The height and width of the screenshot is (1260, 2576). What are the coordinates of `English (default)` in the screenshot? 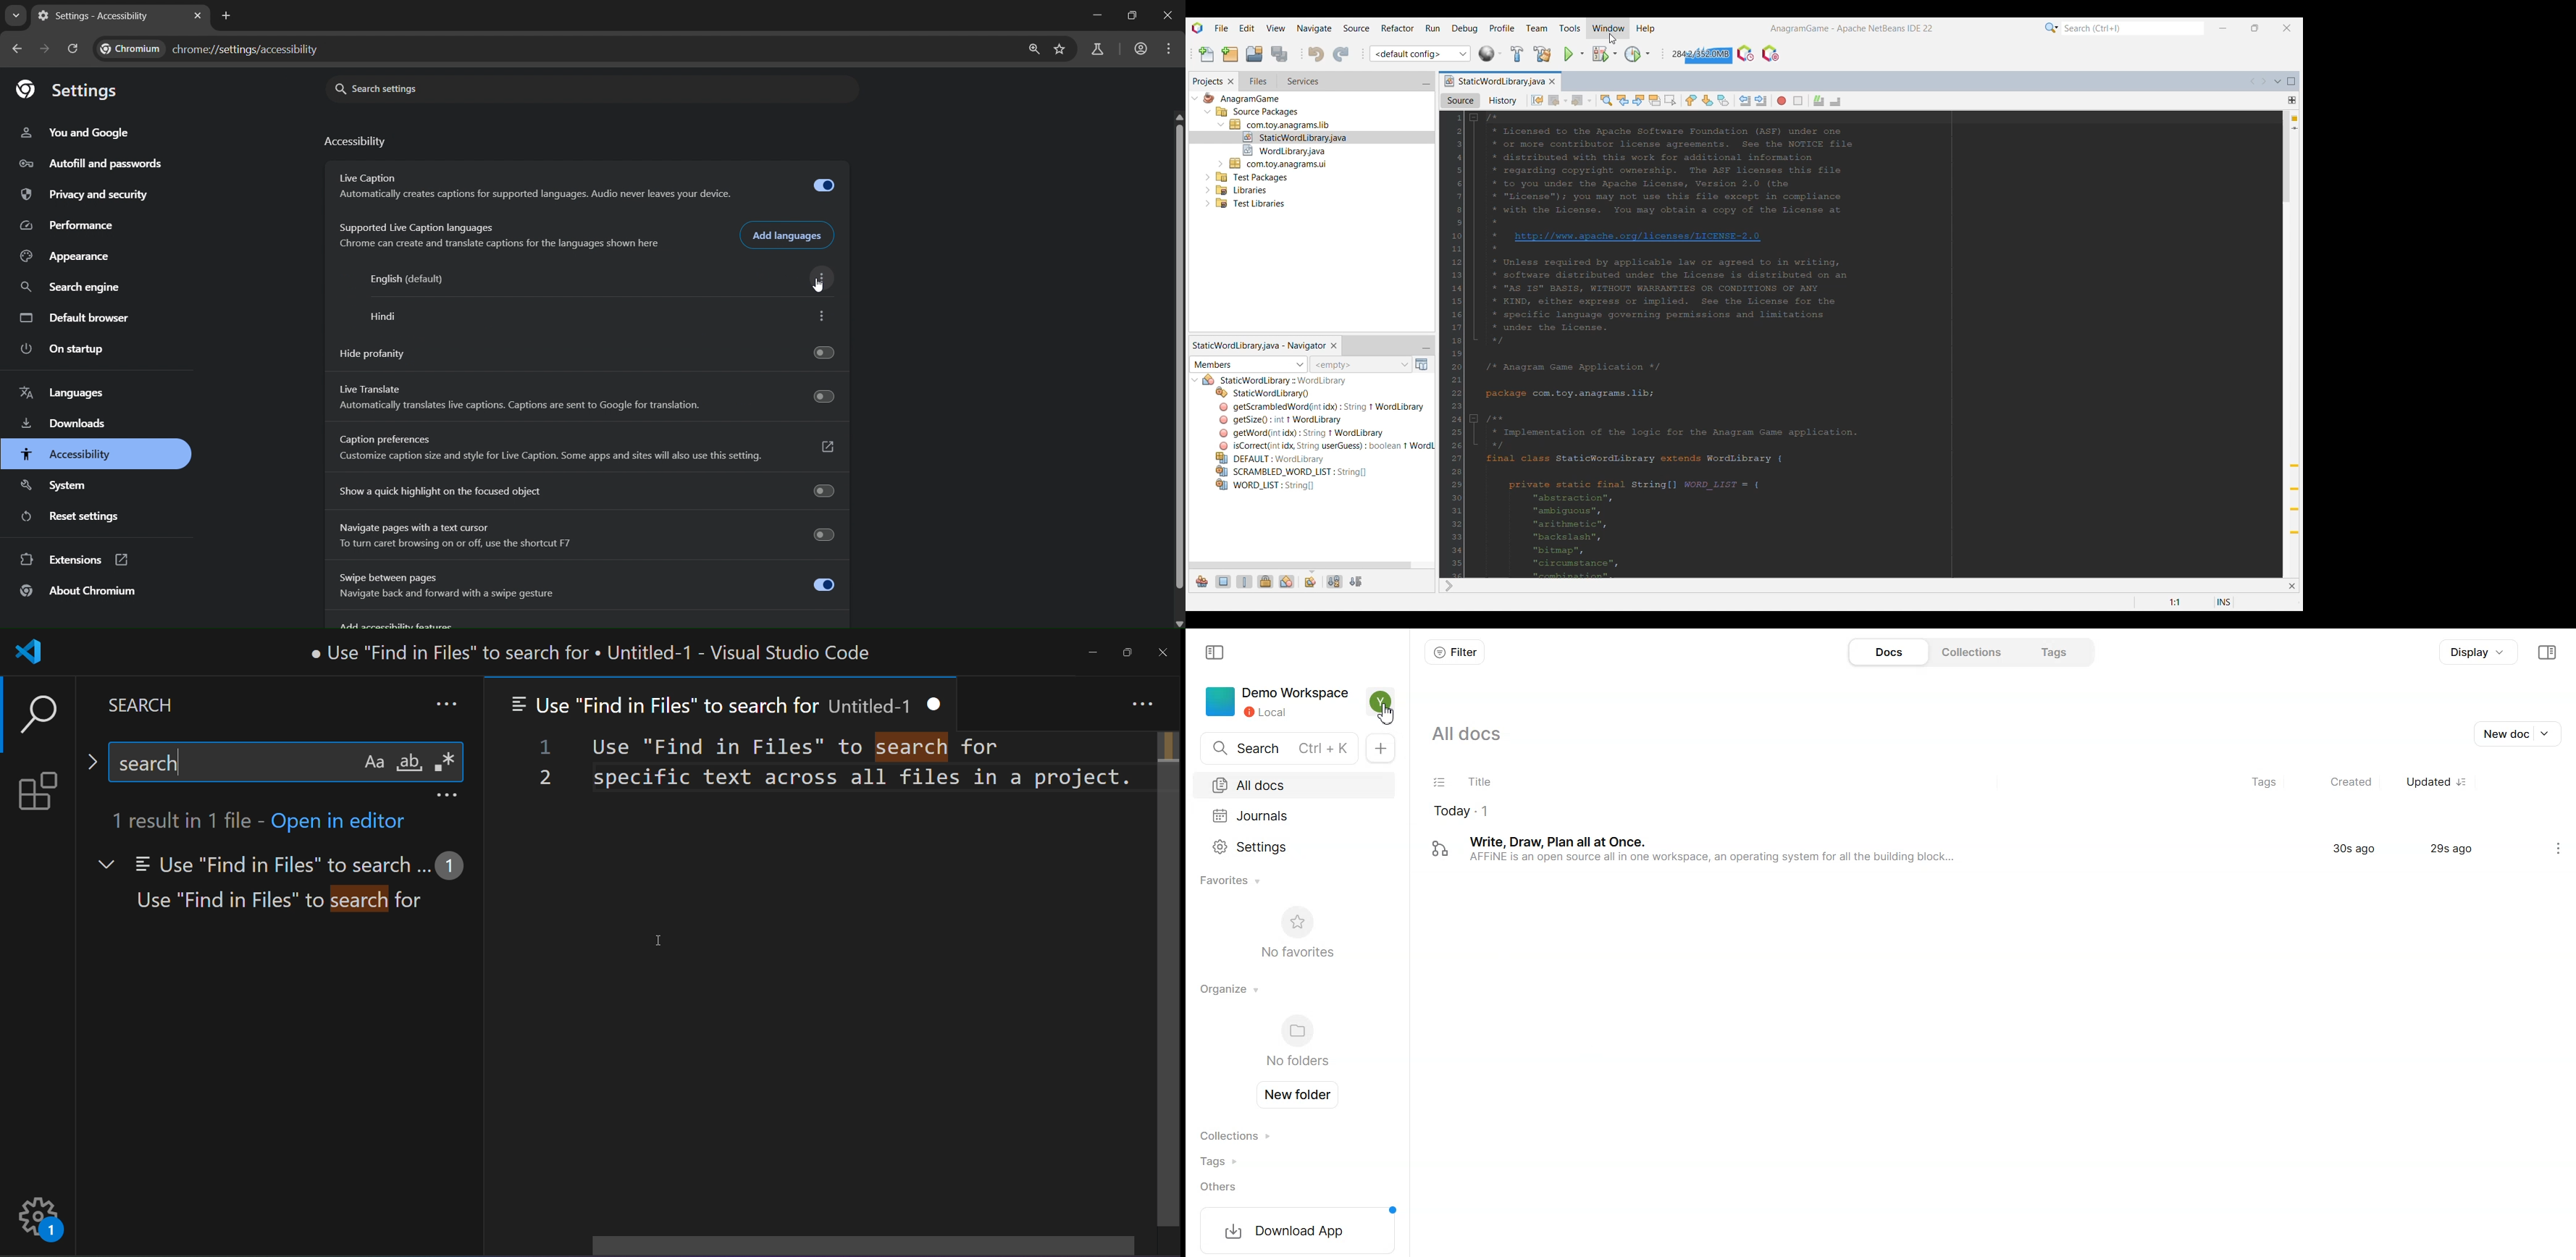 It's located at (406, 277).